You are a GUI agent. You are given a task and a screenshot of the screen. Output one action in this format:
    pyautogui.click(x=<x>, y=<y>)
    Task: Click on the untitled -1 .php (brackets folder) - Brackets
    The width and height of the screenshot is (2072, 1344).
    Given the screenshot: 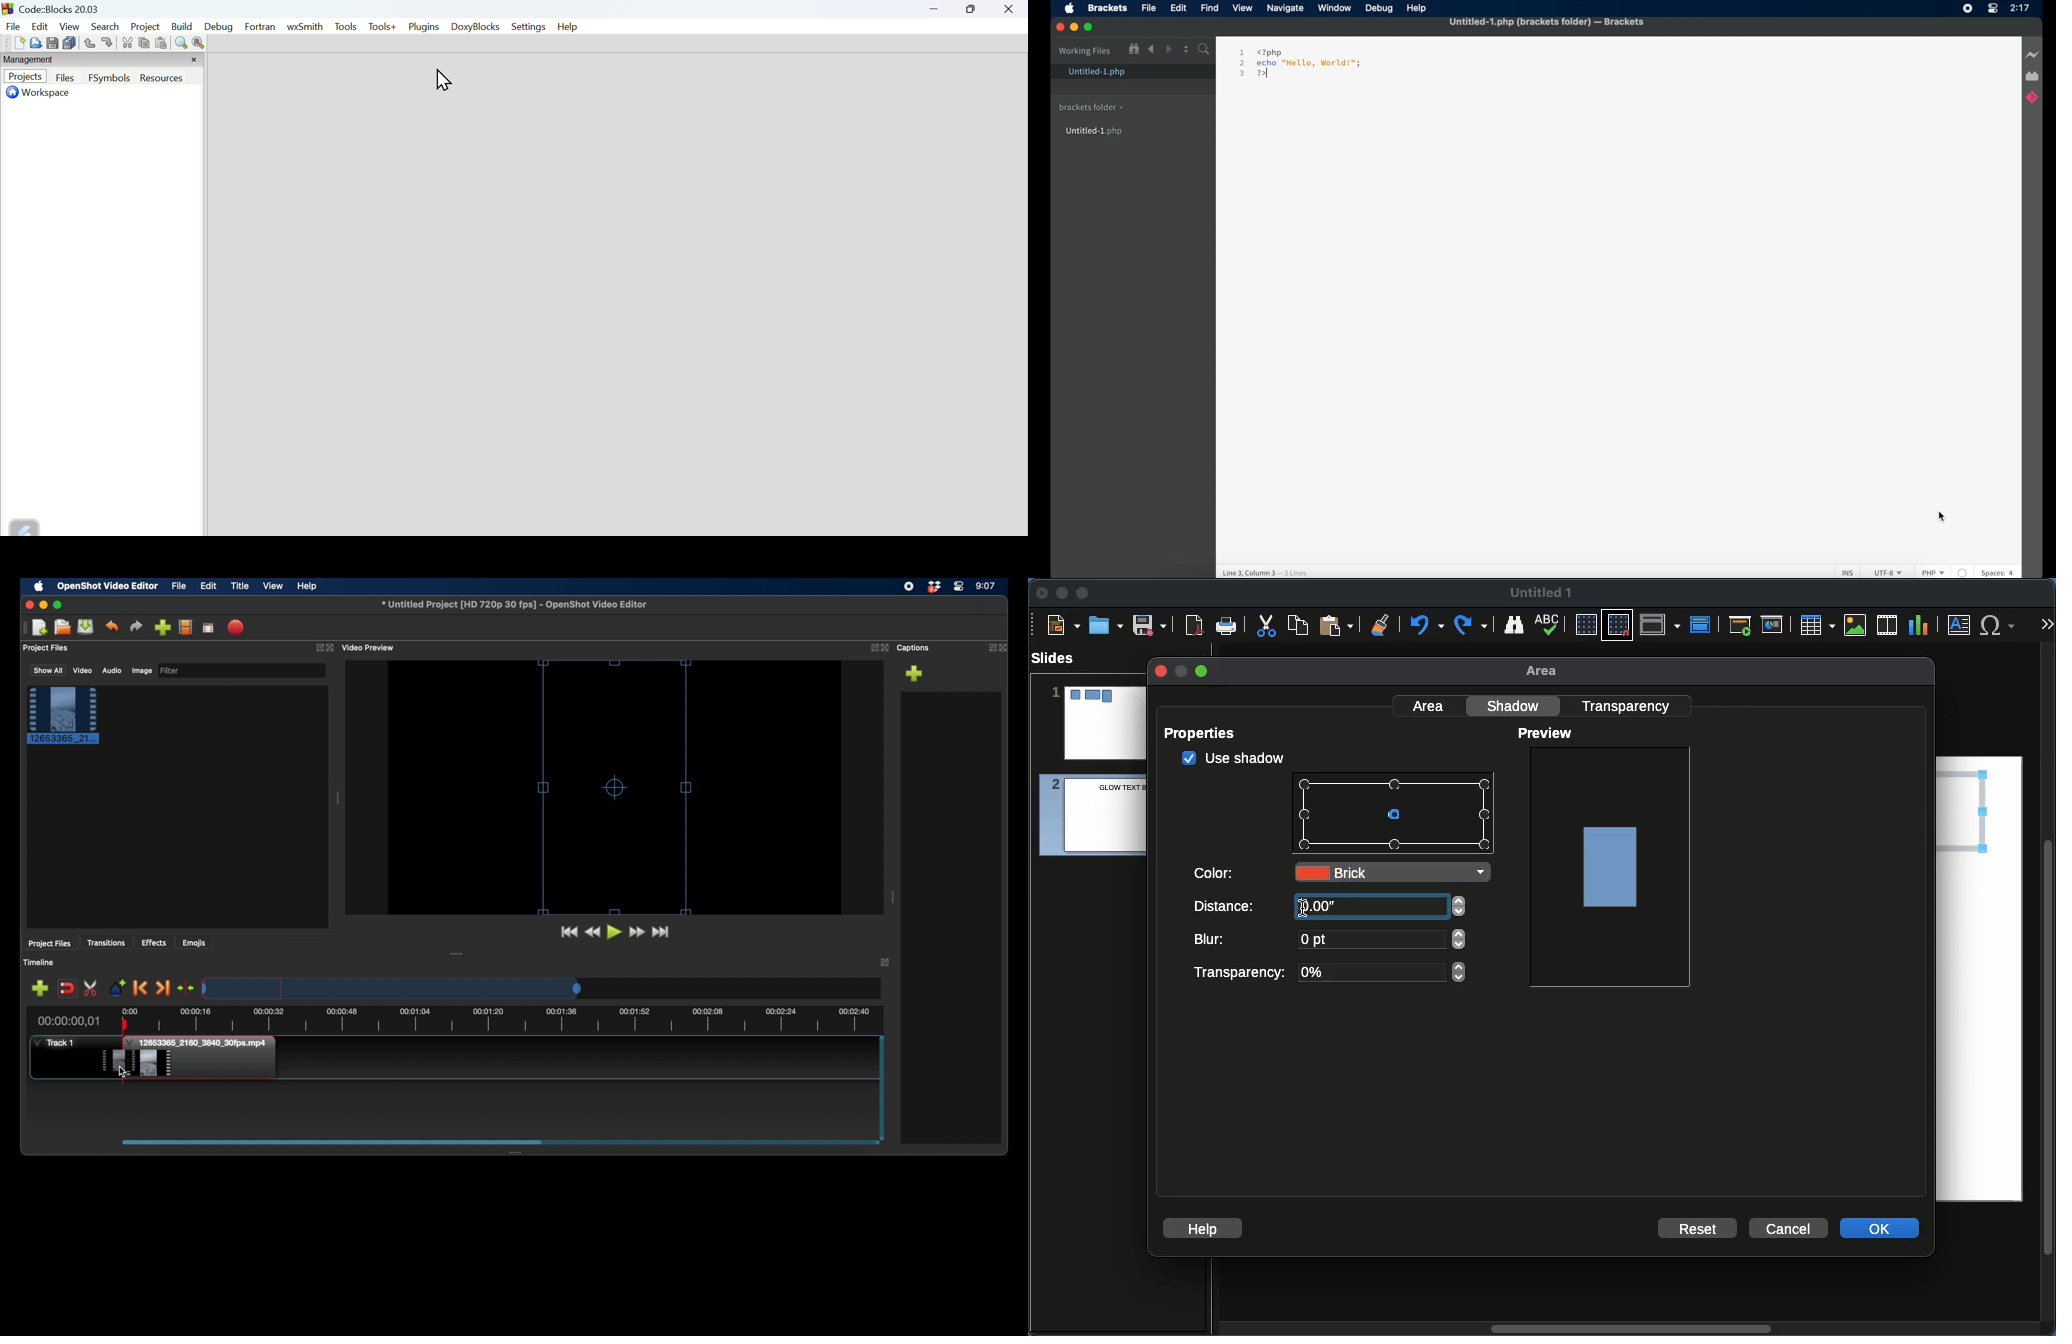 What is the action you would take?
    pyautogui.click(x=1548, y=21)
    